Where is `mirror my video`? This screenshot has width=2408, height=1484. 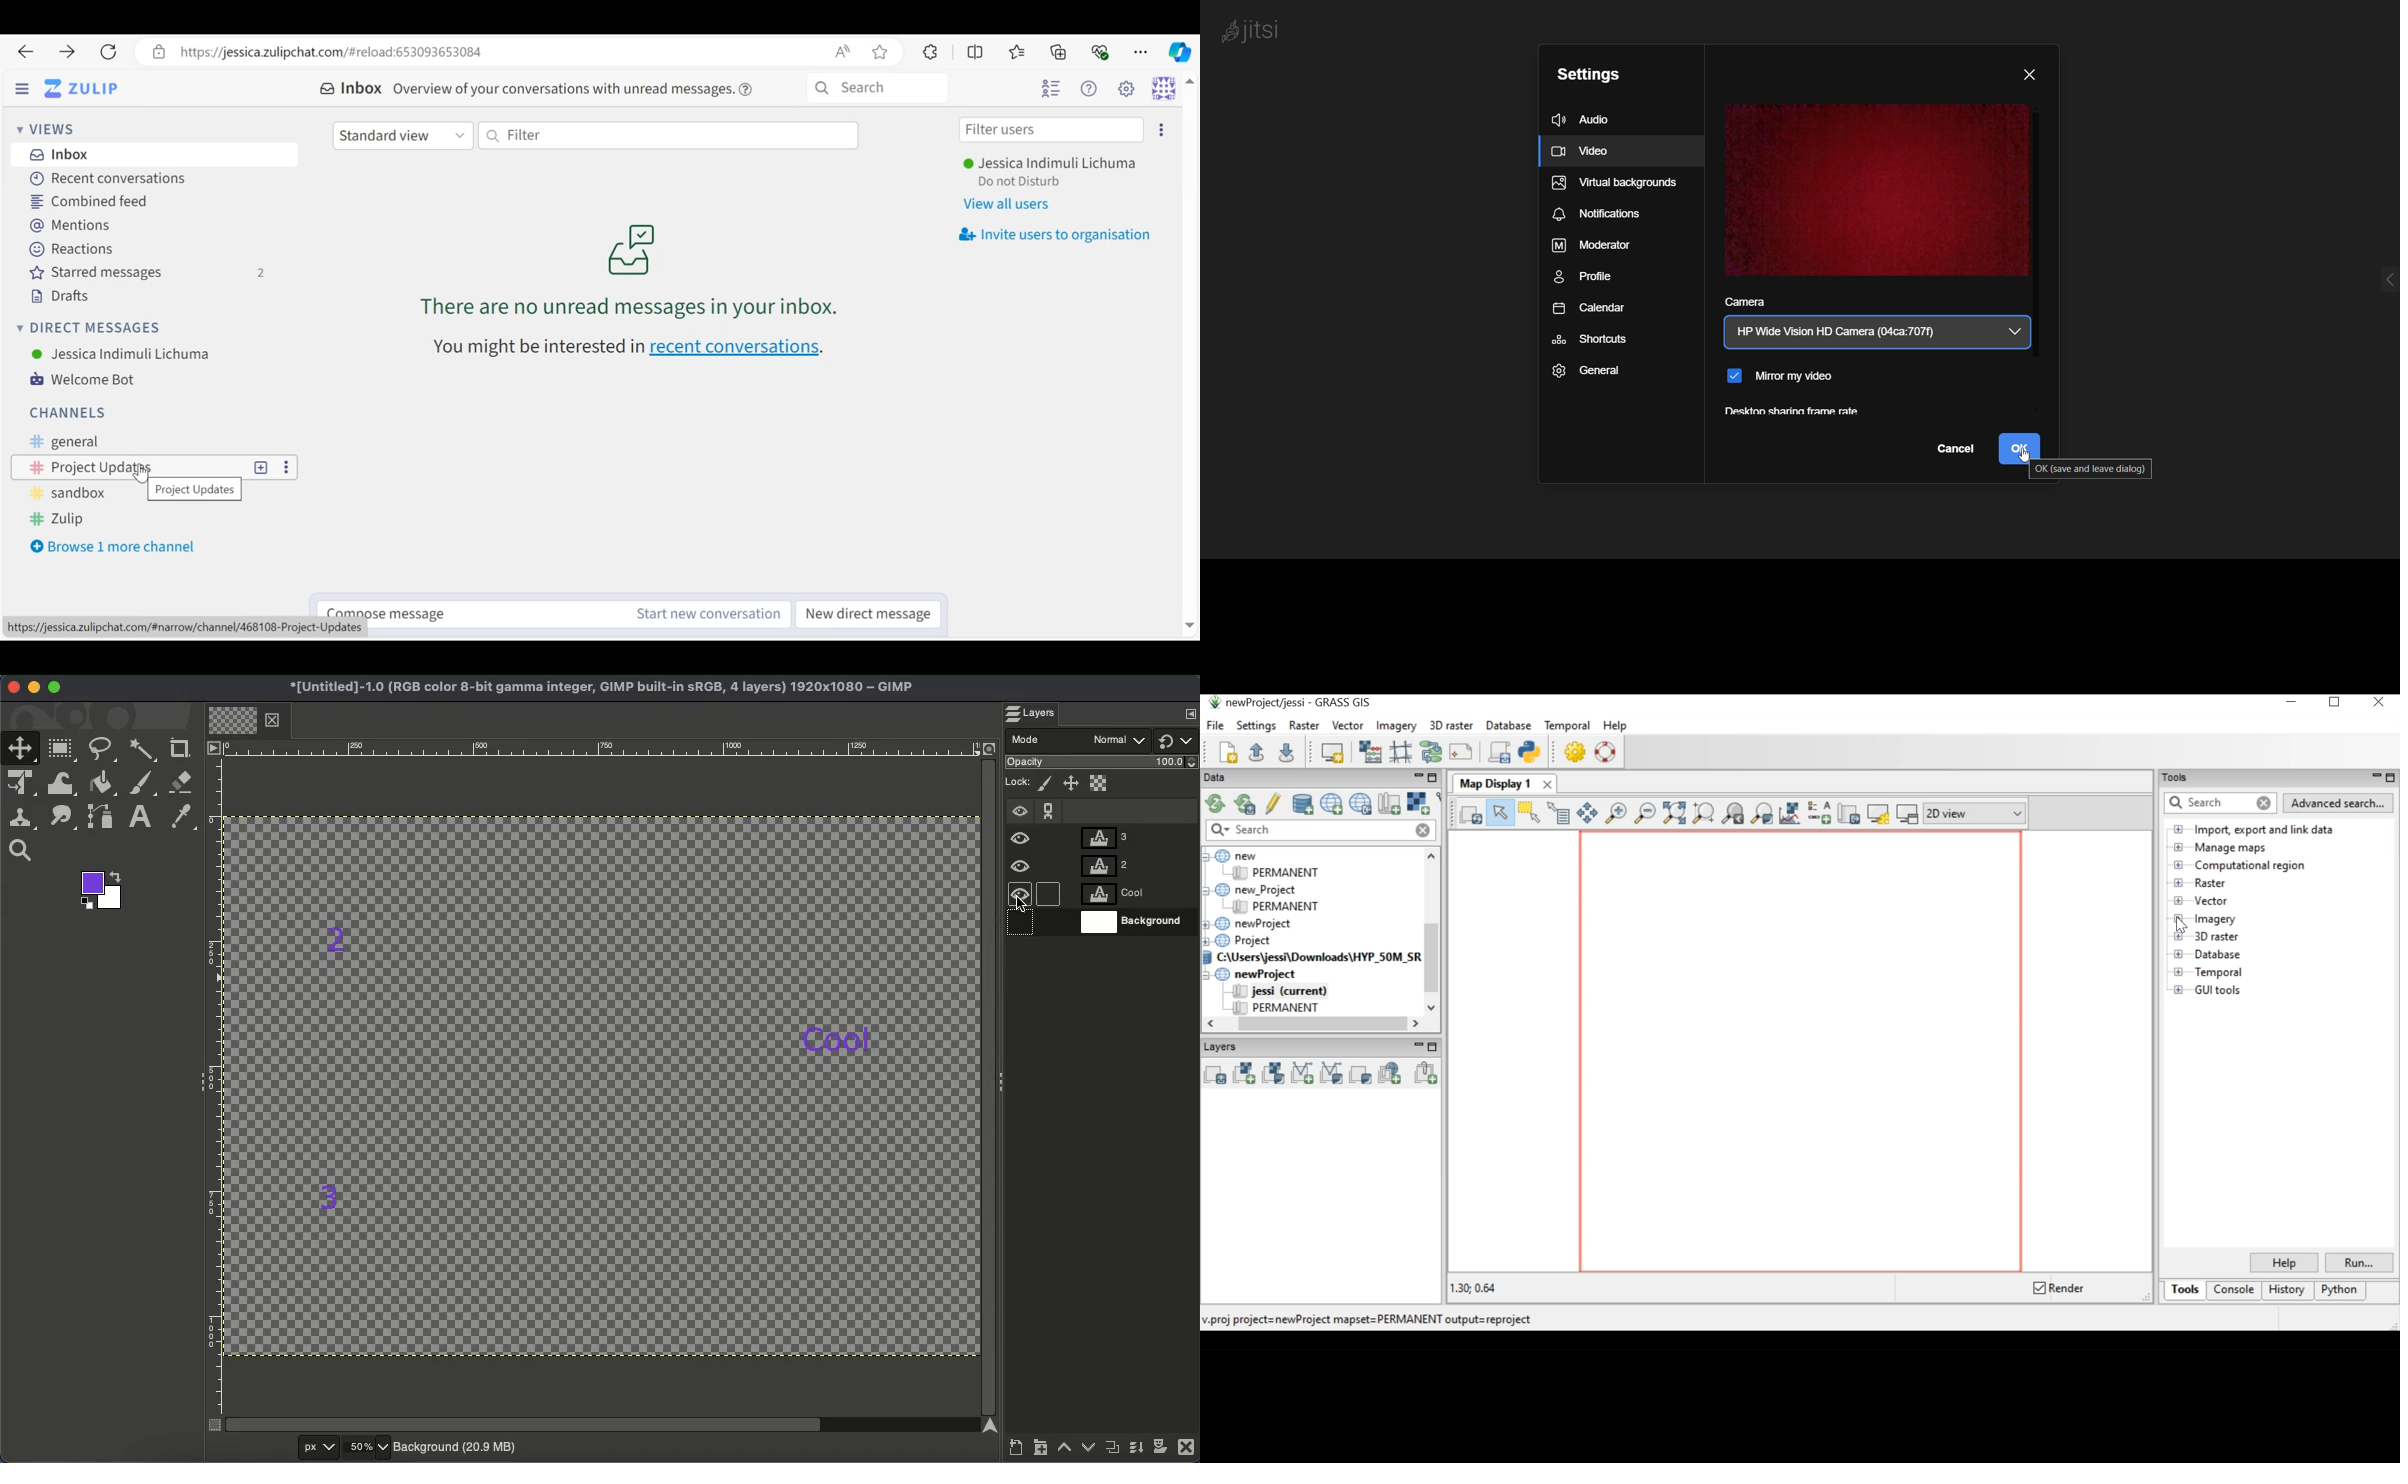
mirror my video is located at coordinates (1780, 381).